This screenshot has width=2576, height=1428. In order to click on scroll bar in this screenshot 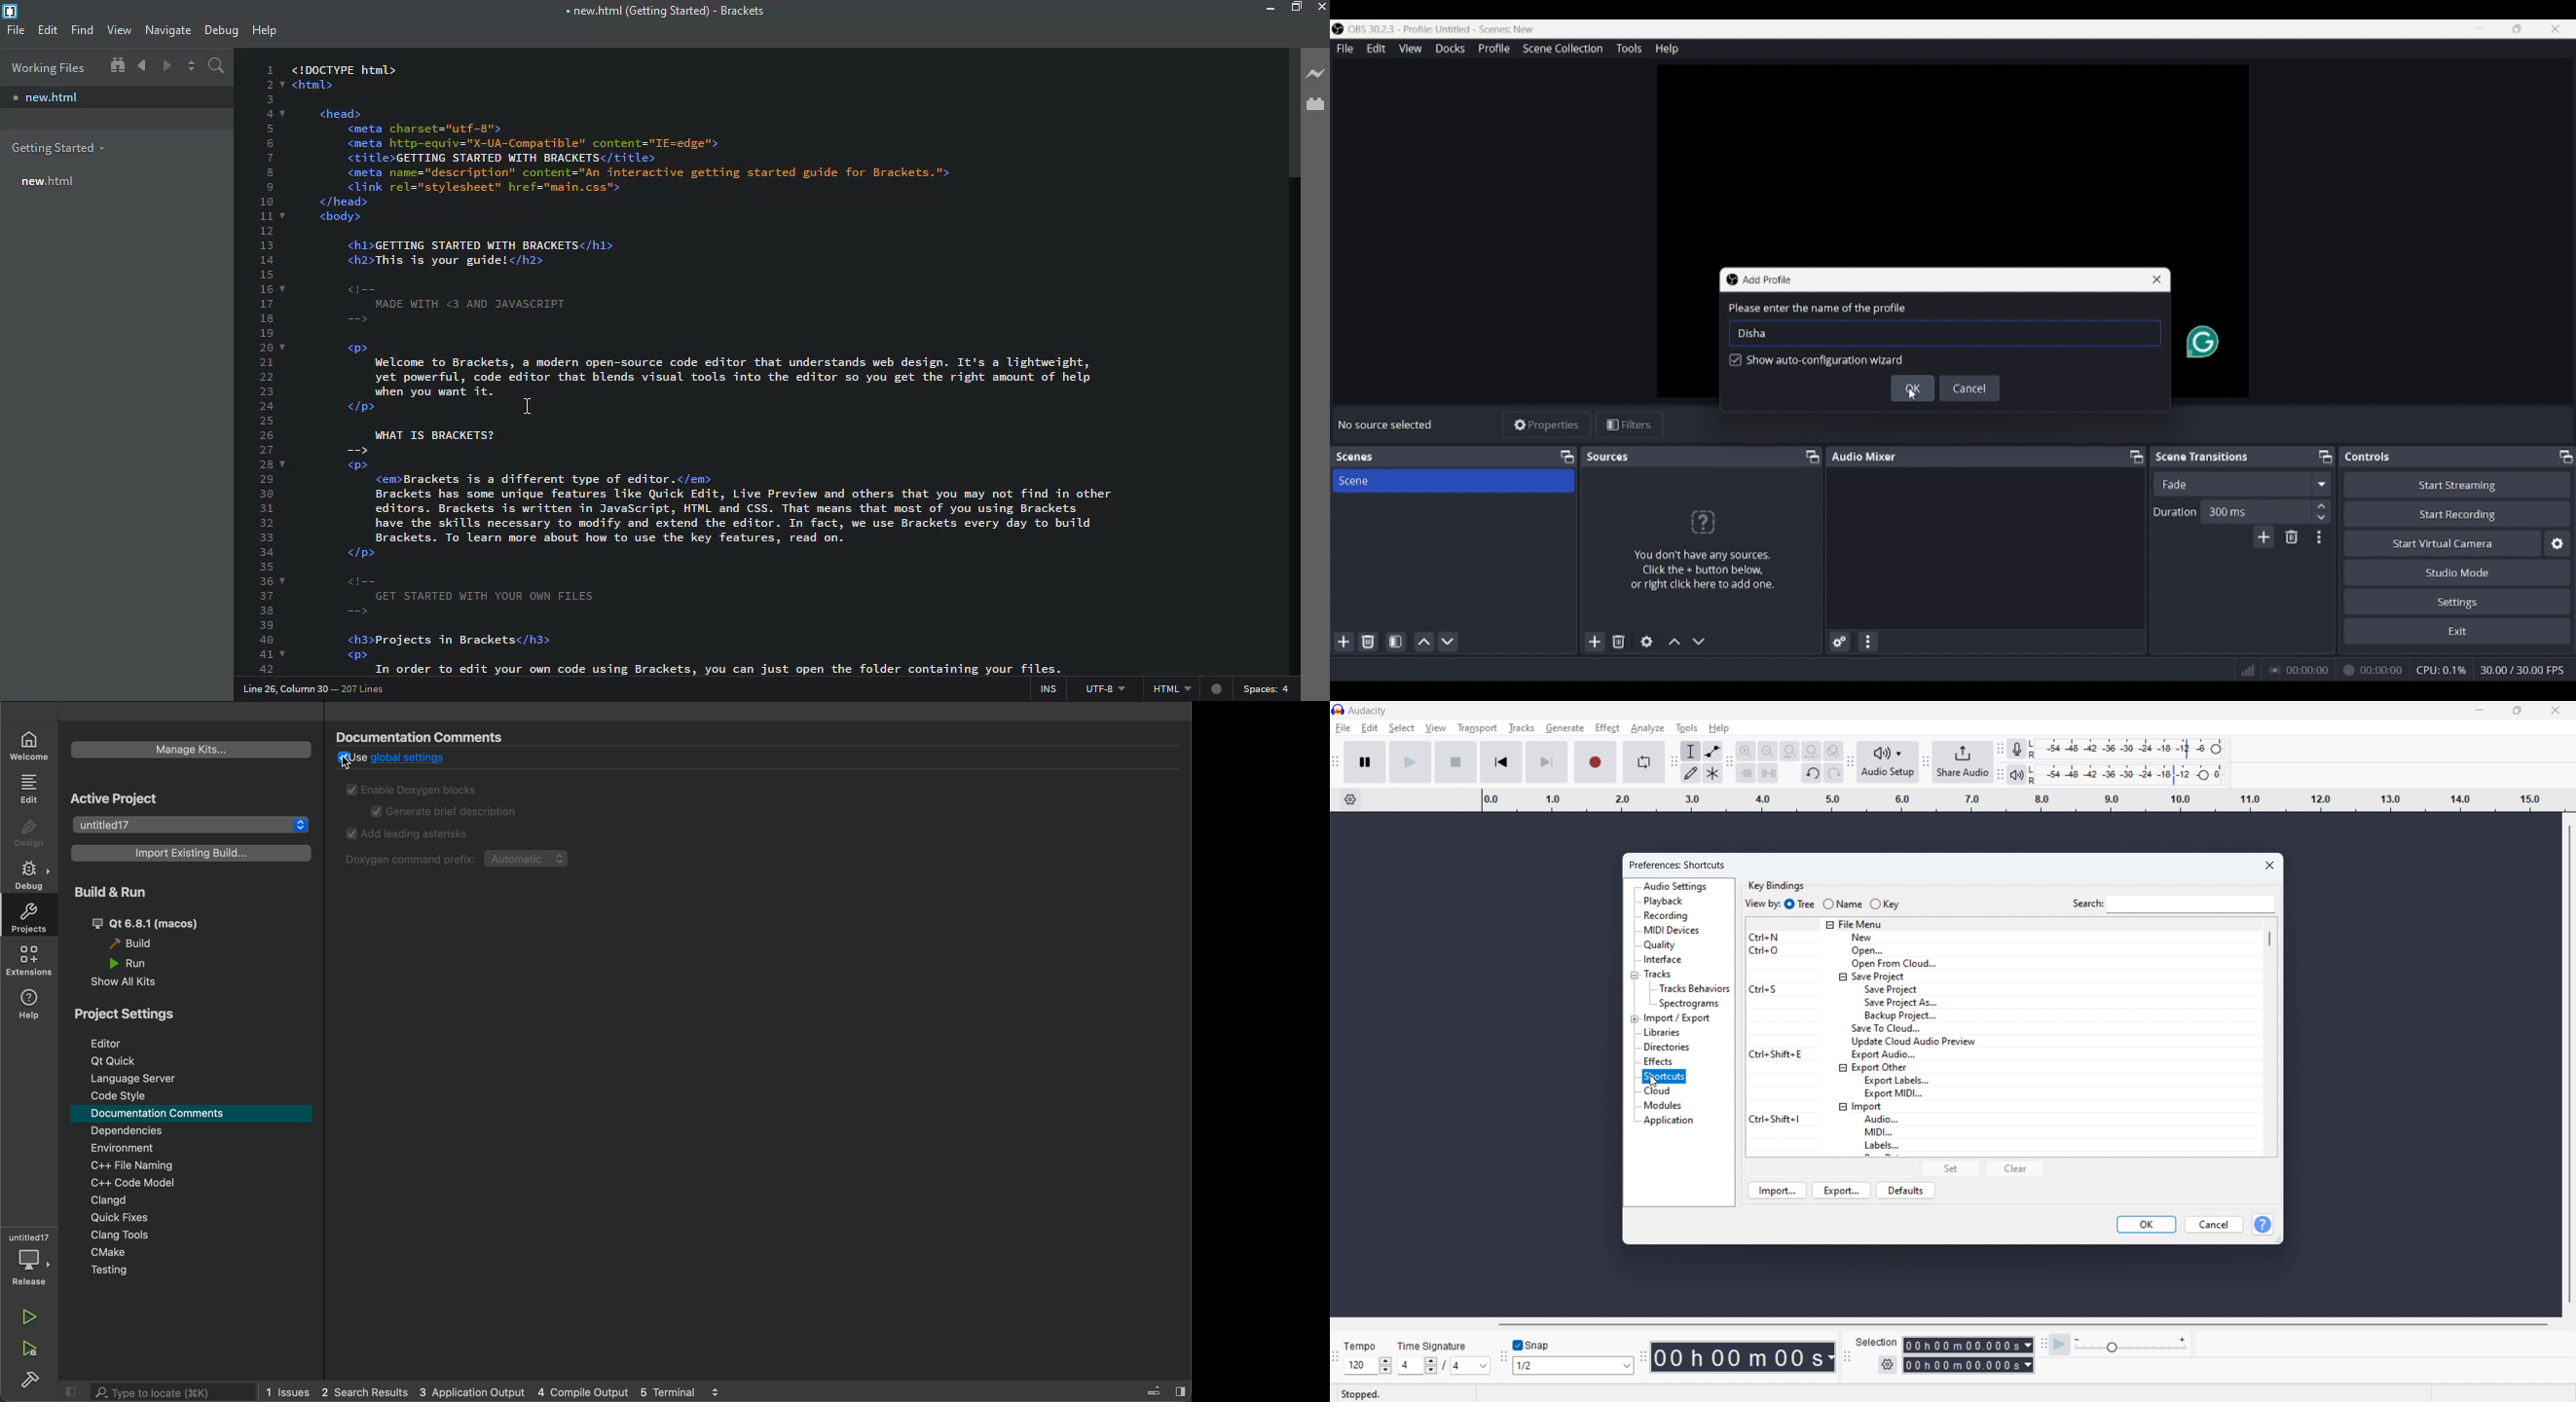, I will do `click(1285, 110)`.